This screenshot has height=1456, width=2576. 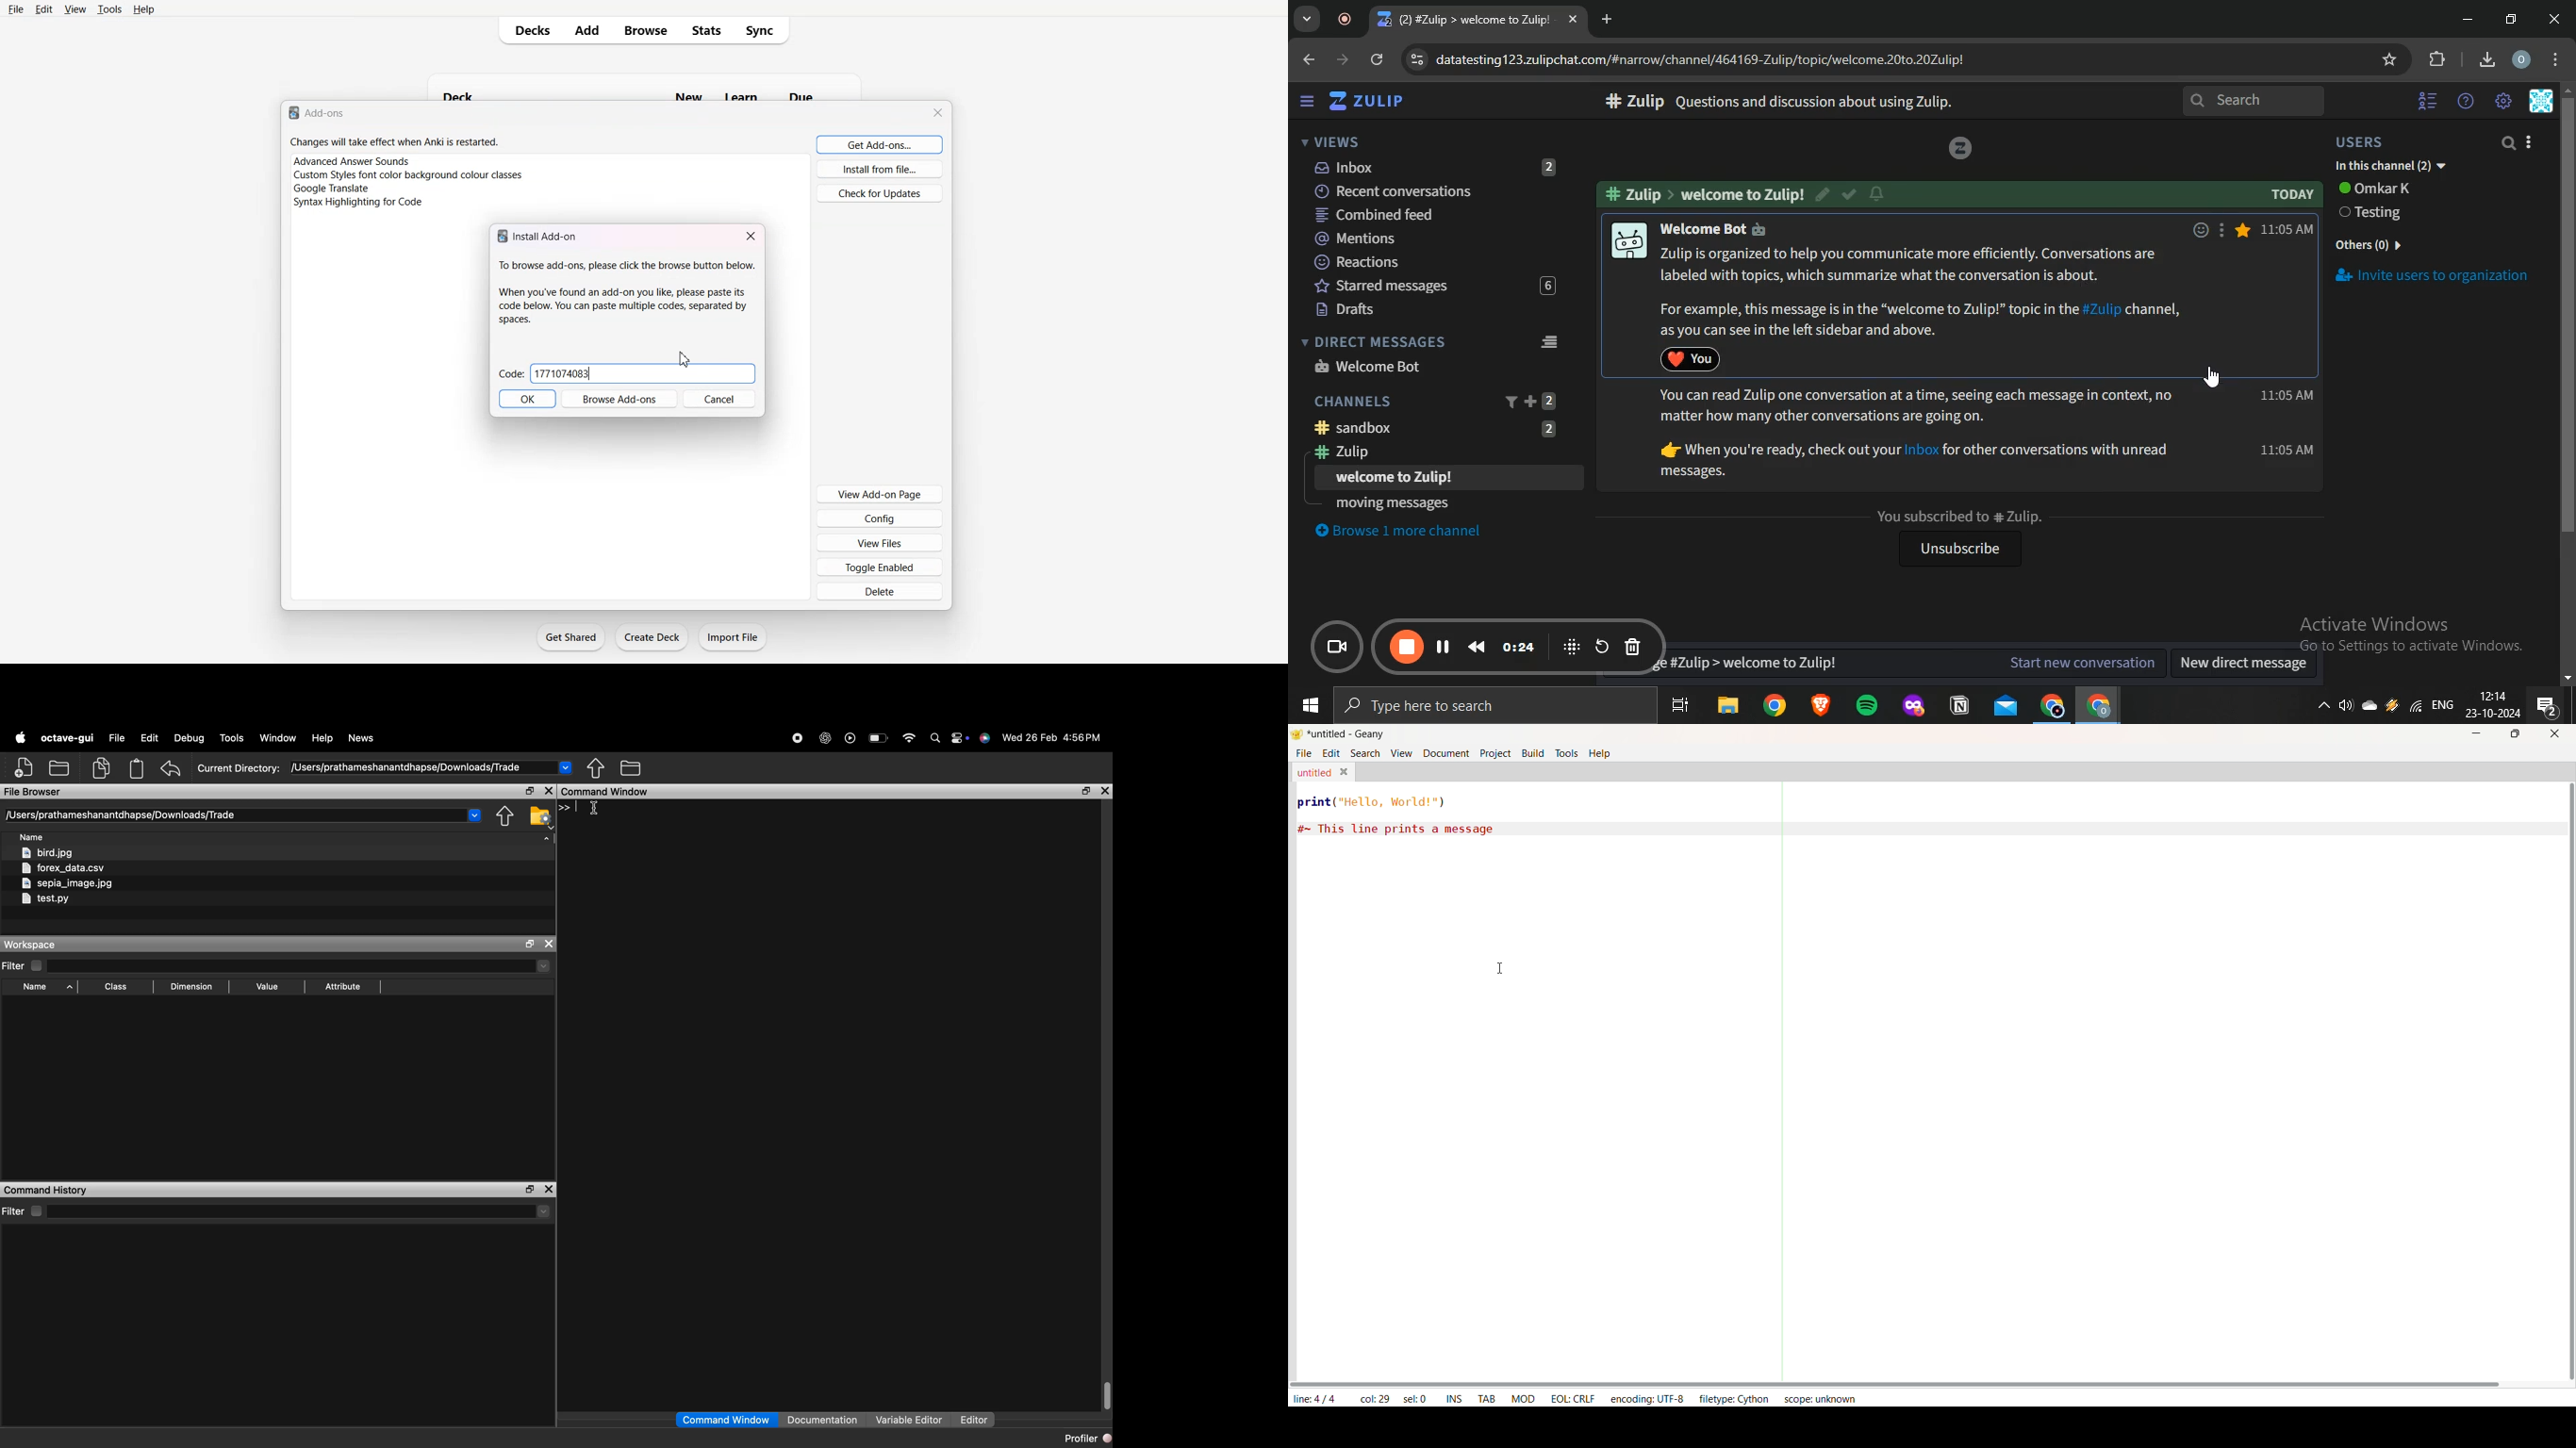 What do you see at coordinates (879, 567) in the screenshot?
I see `Toggle Enabled` at bounding box center [879, 567].